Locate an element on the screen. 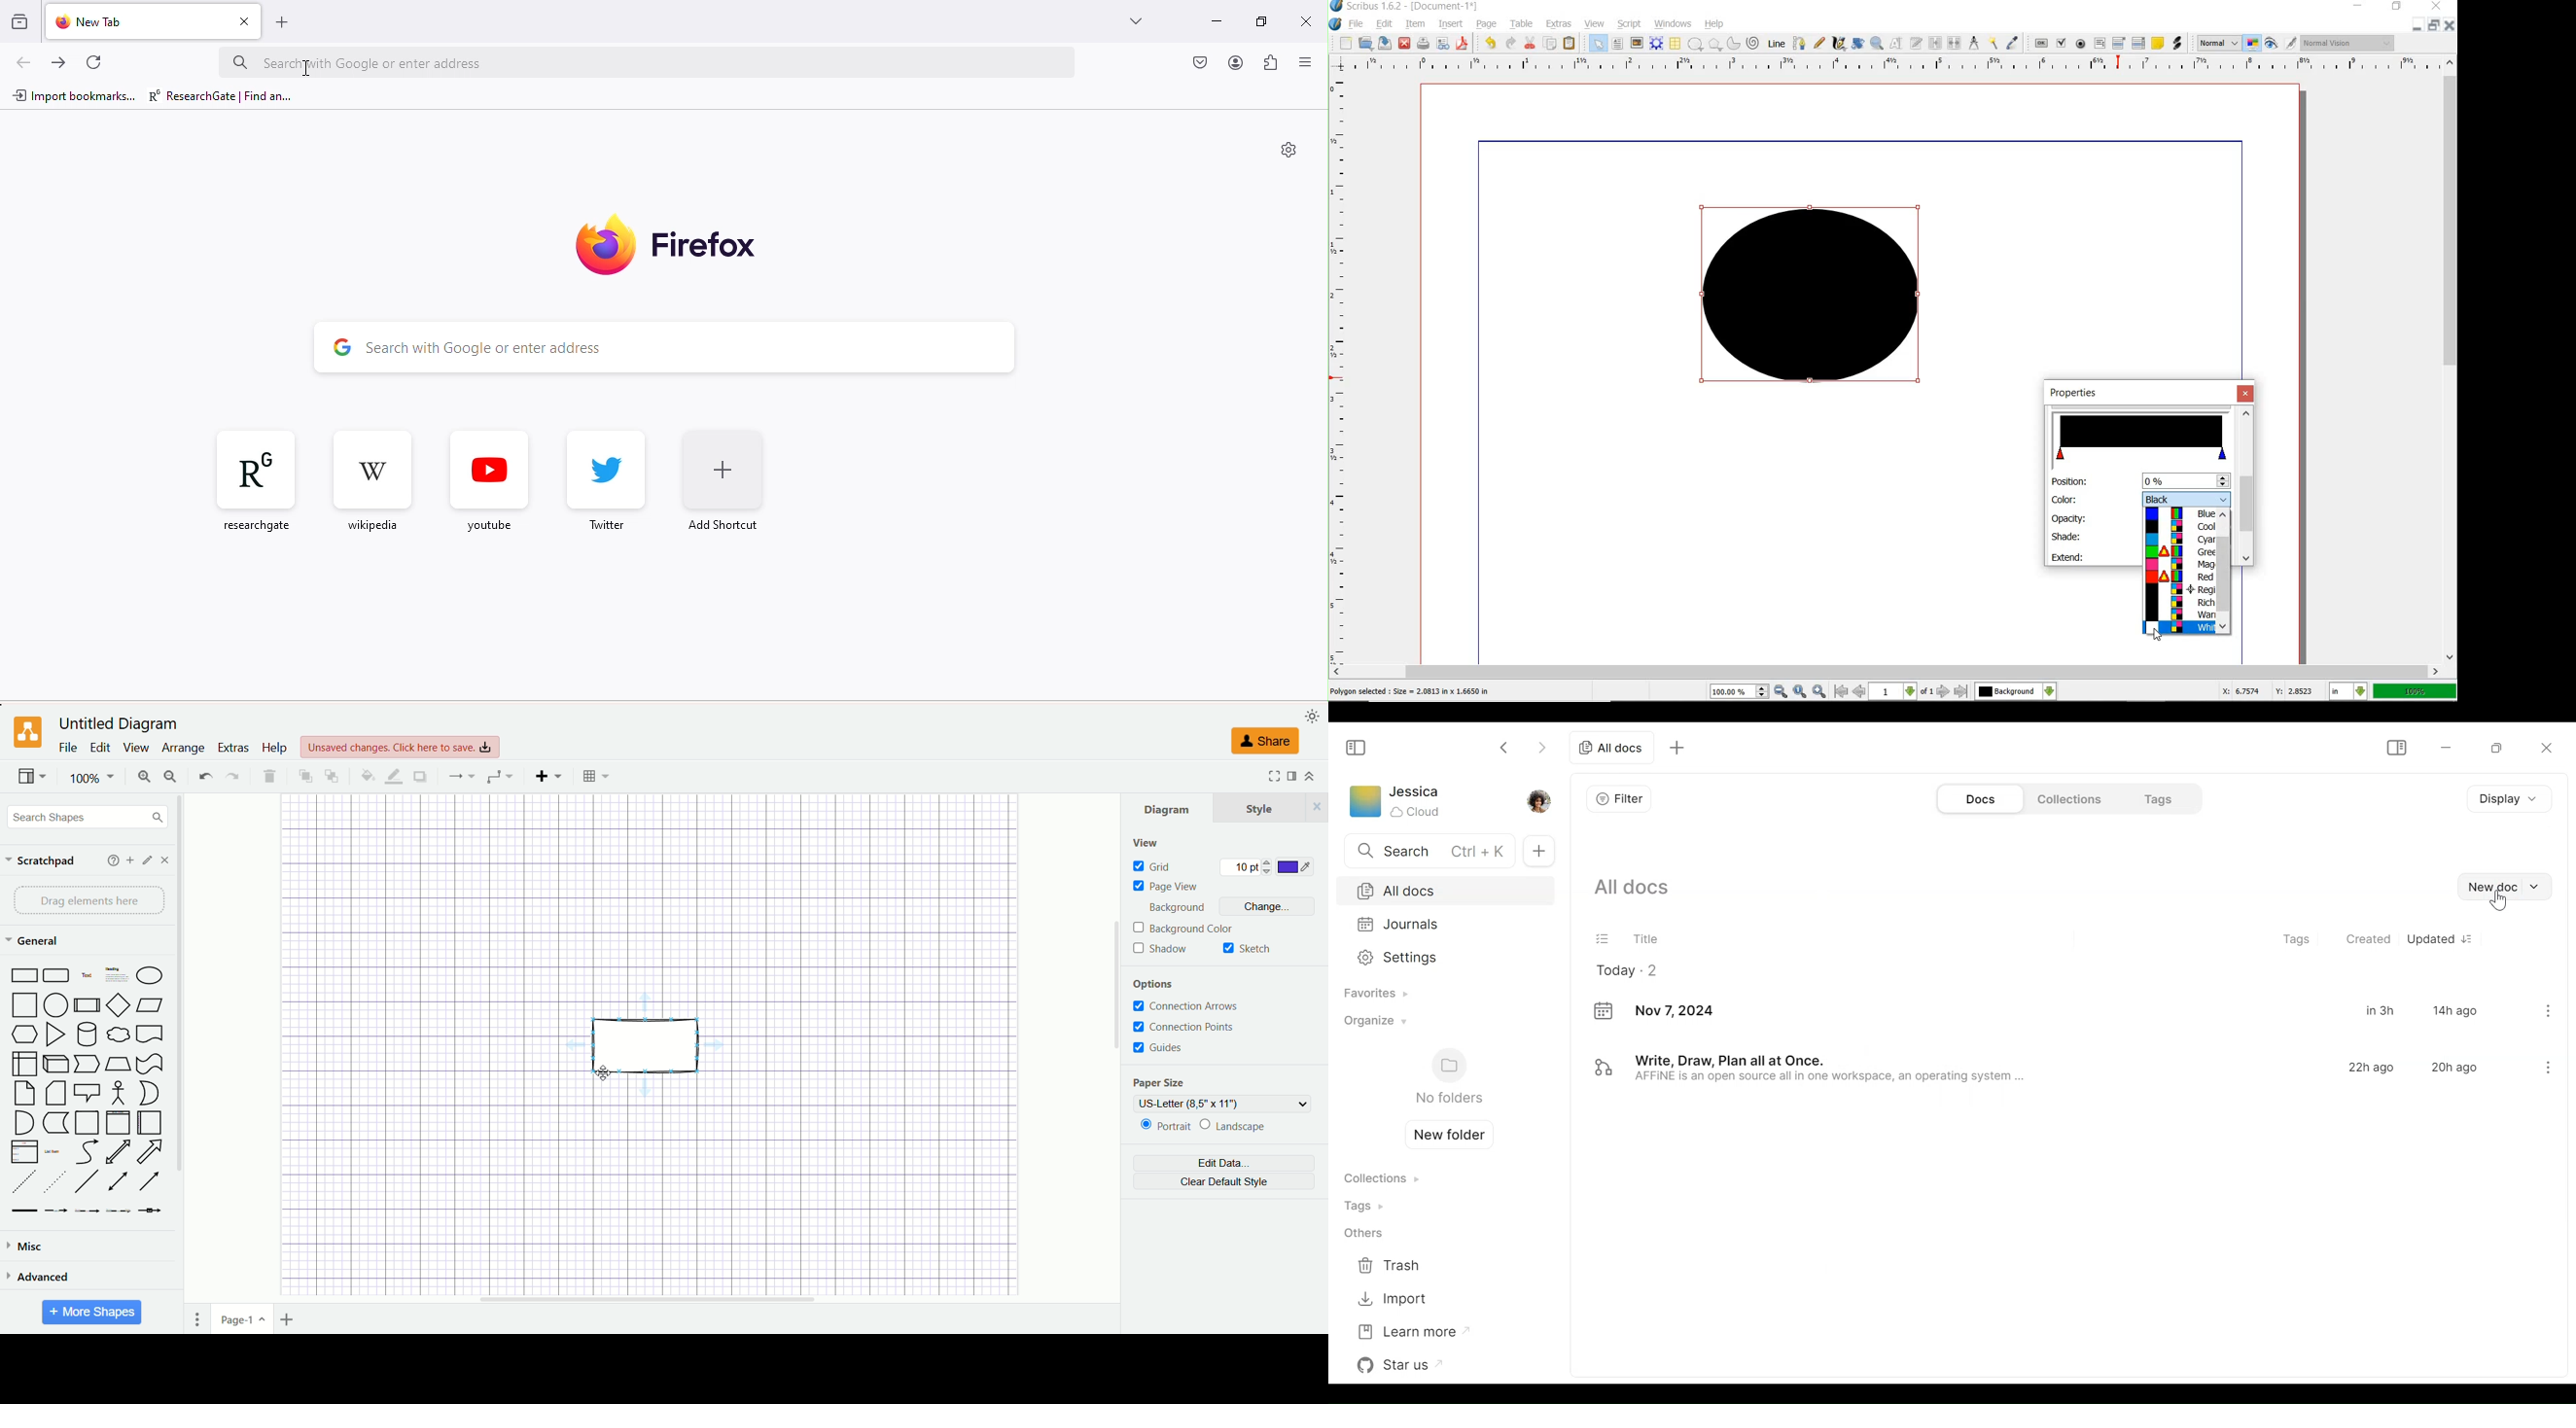 The image size is (2576, 1428). (un)select is located at coordinates (1604, 939).